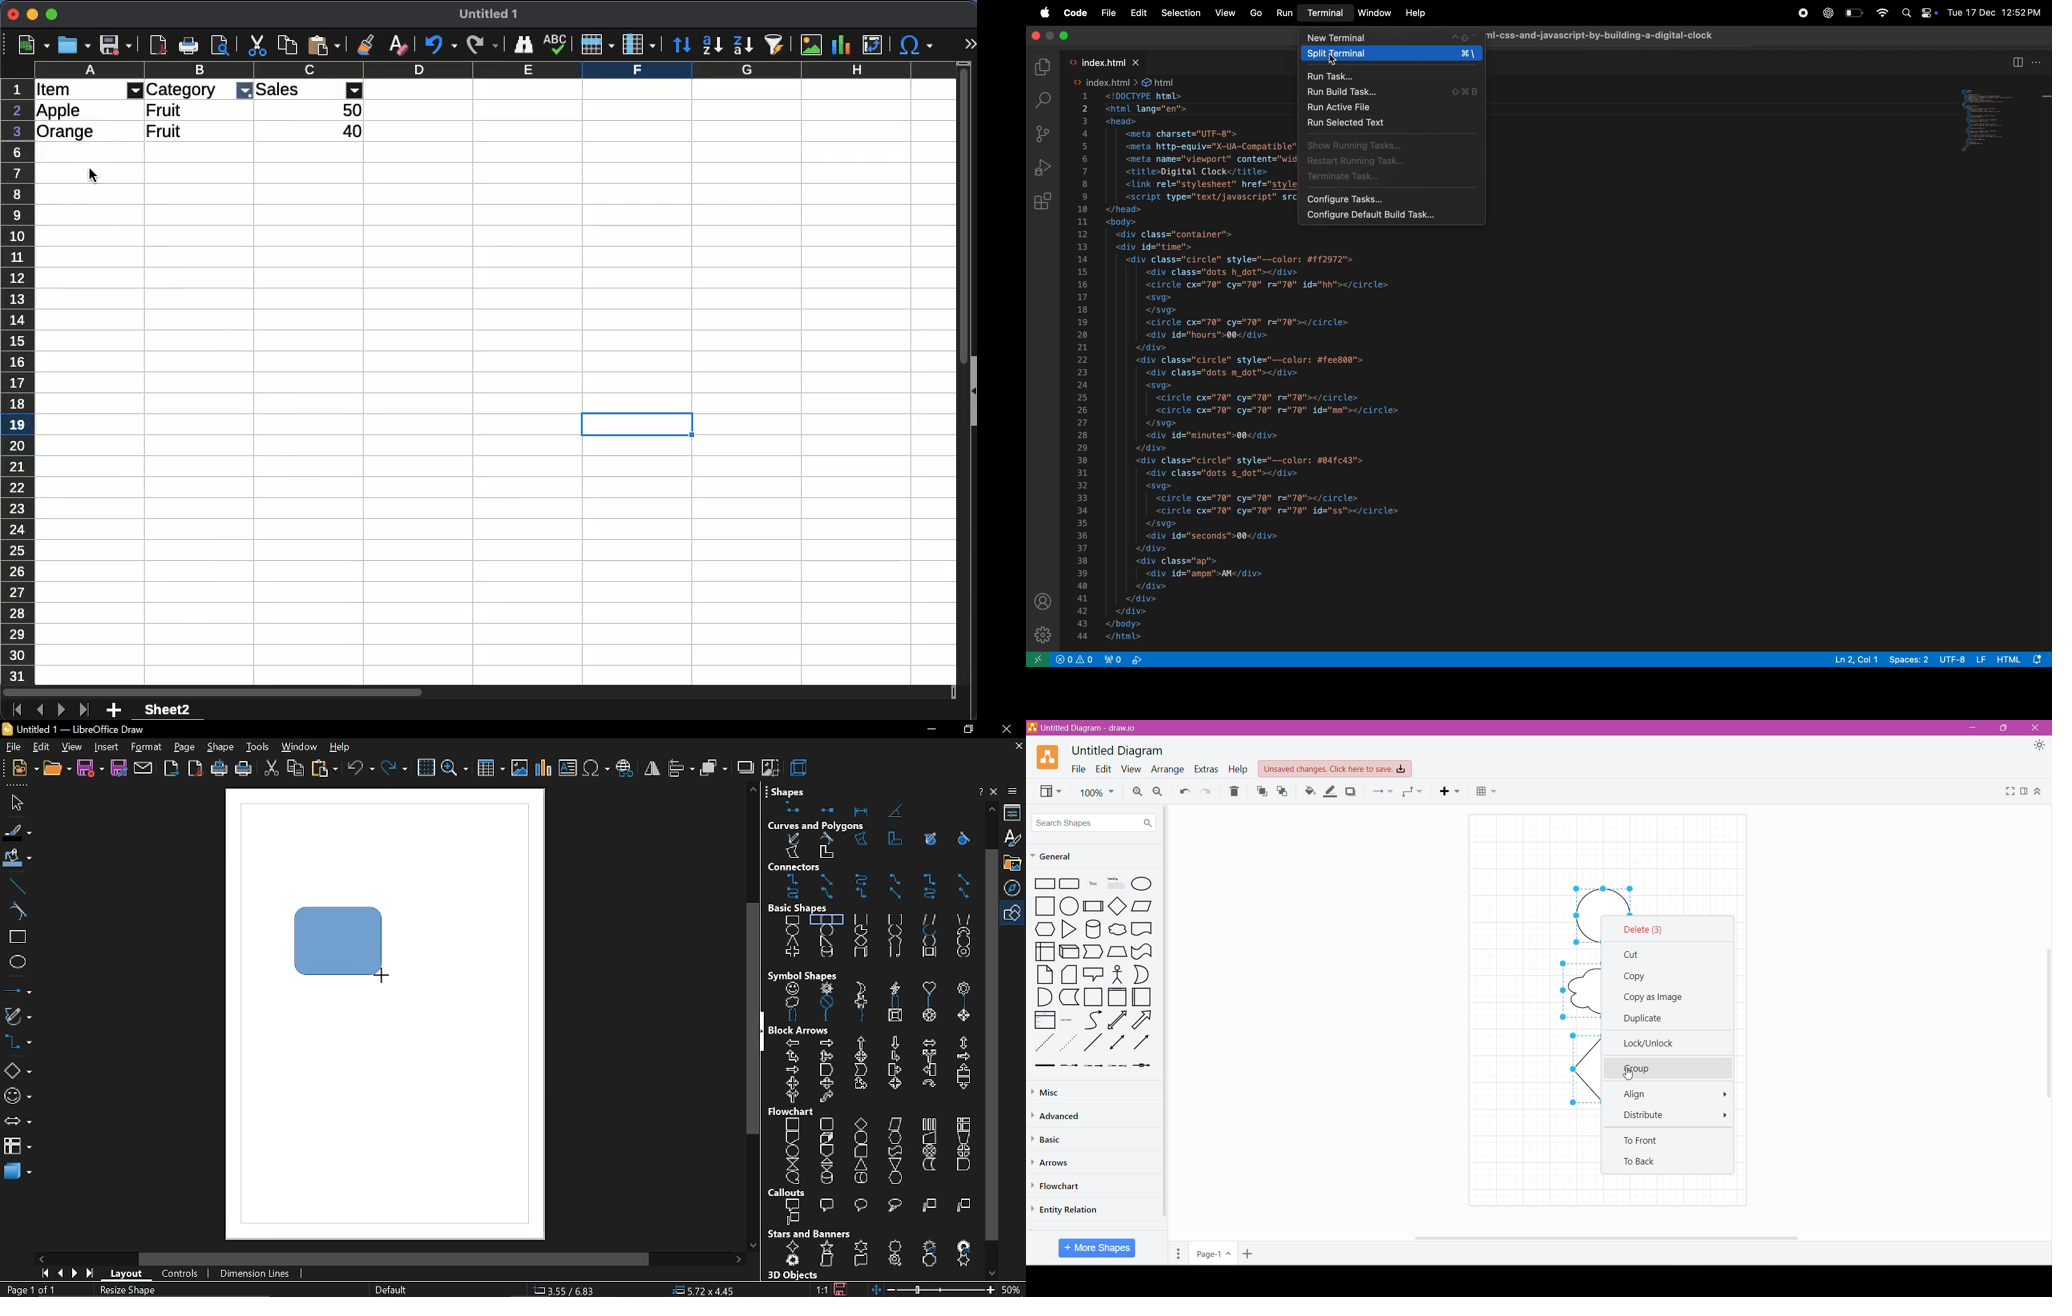 This screenshot has width=2072, height=1316. I want to click on expand, so click(968, 43).